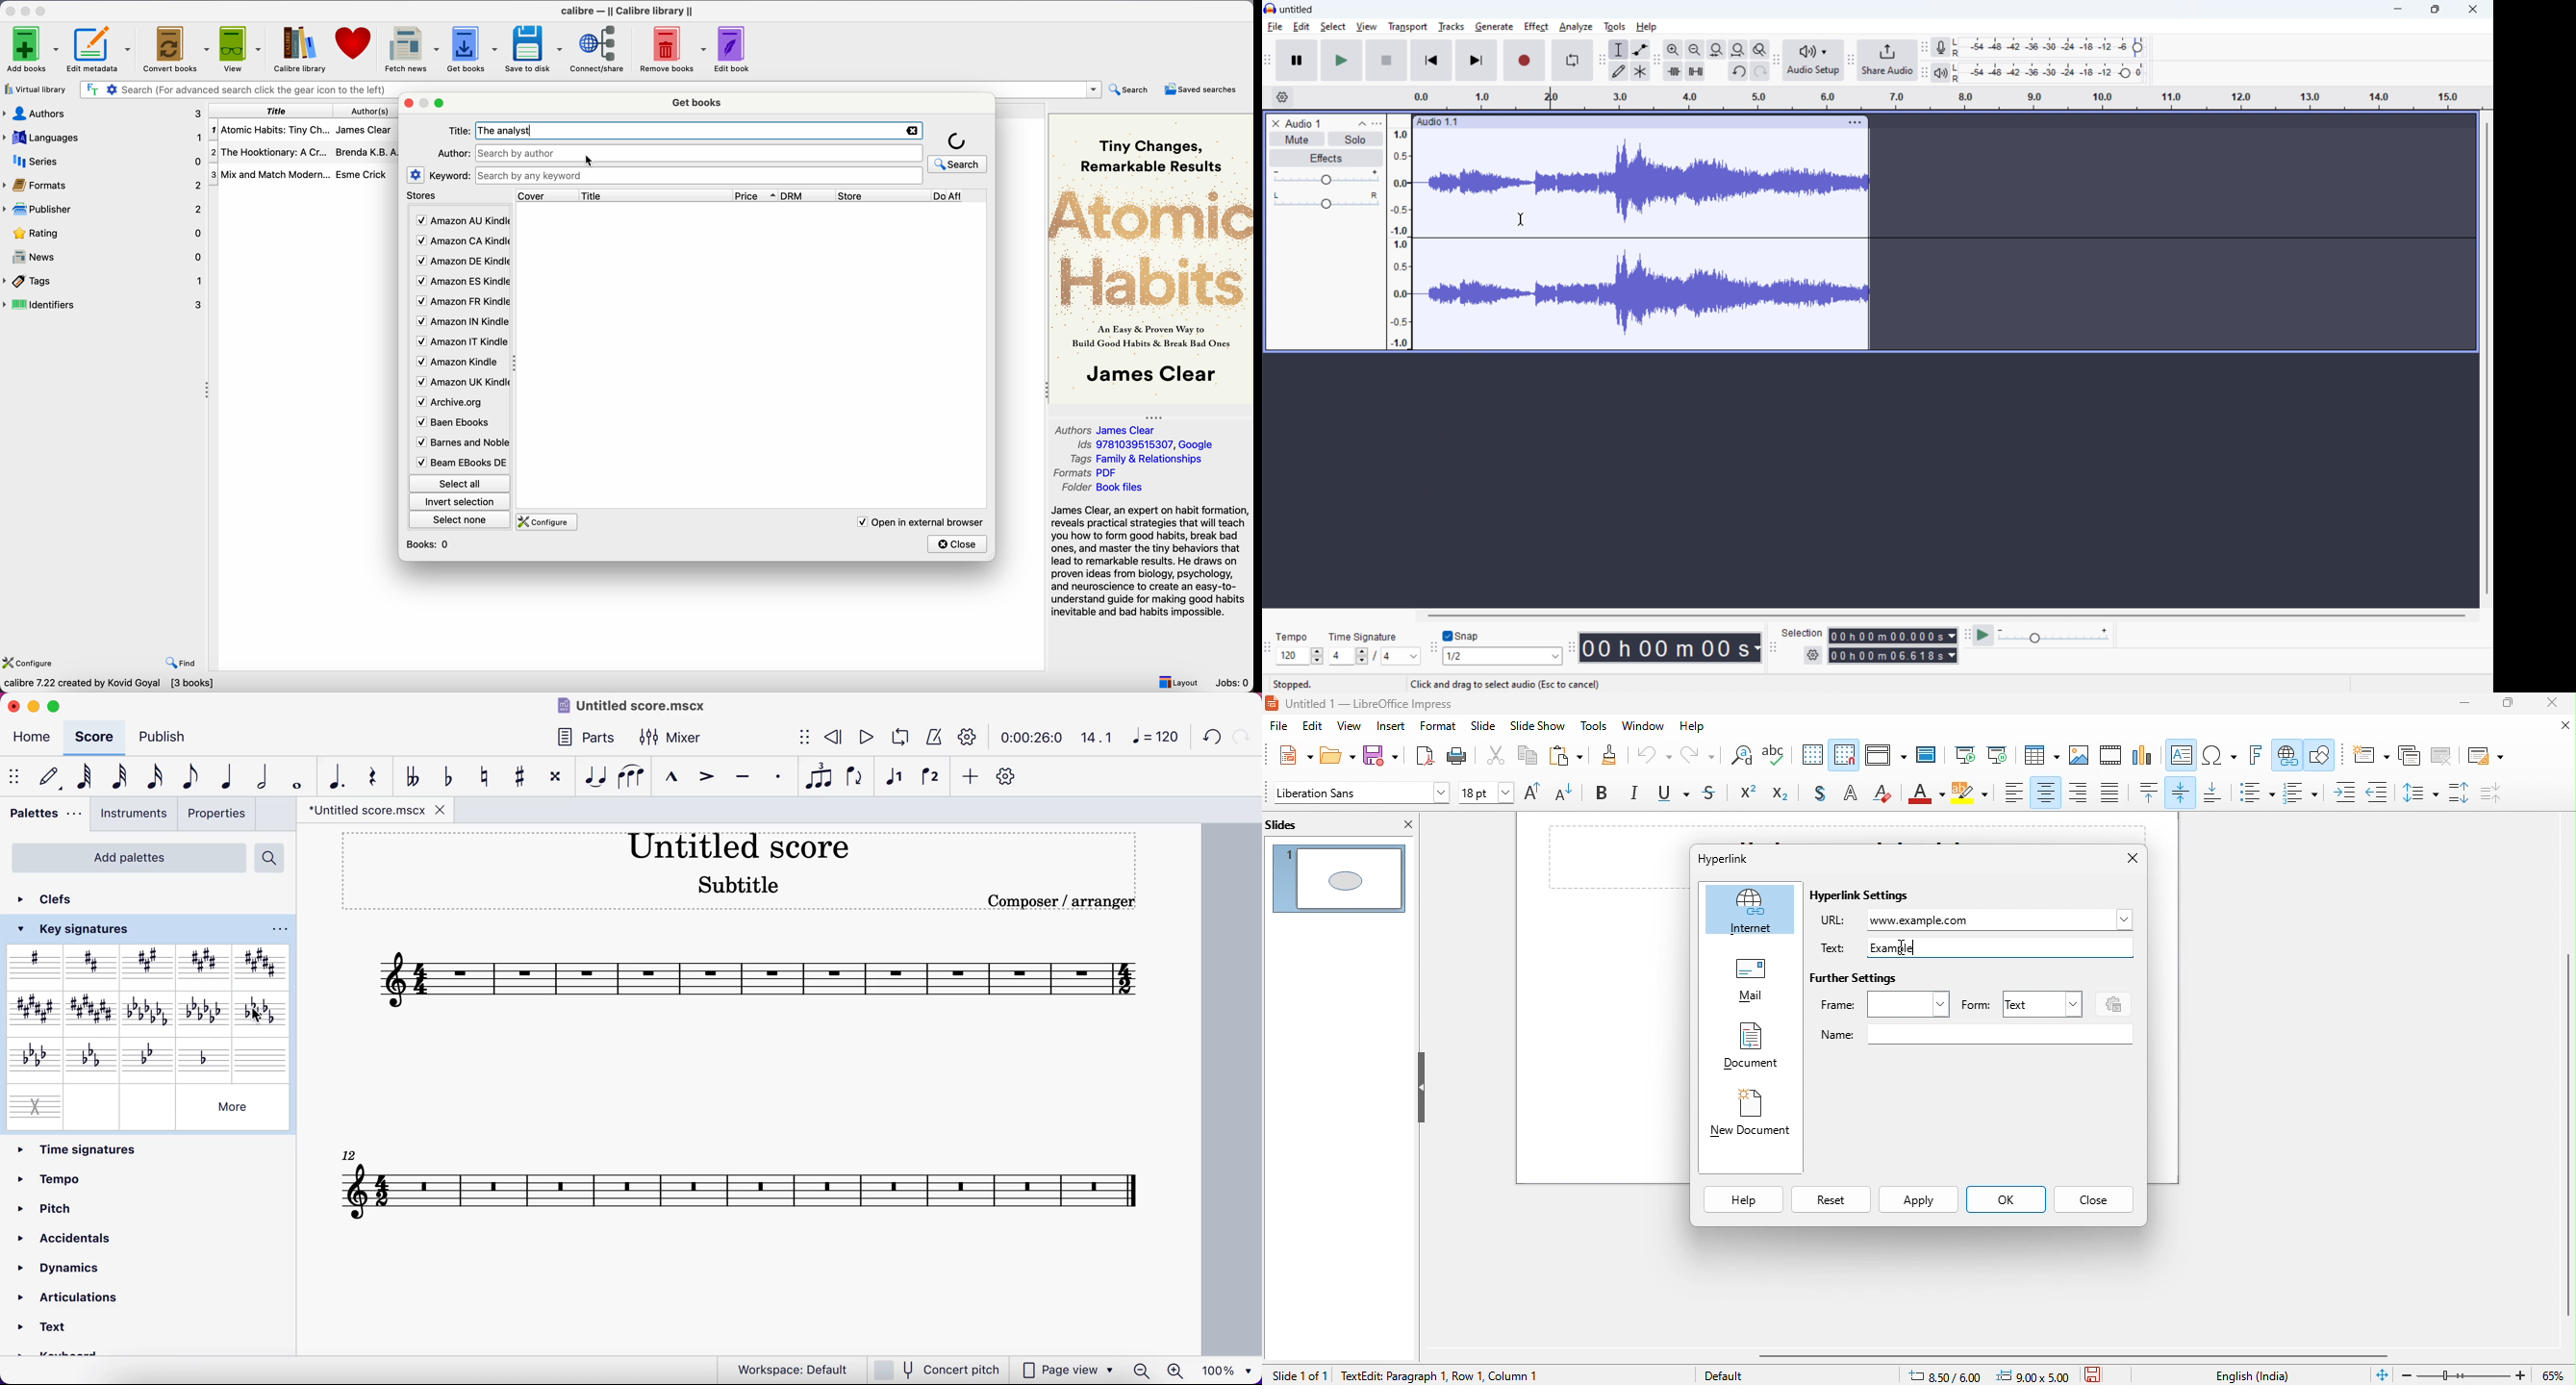  I want to click on pitch, so click(99, 1207).